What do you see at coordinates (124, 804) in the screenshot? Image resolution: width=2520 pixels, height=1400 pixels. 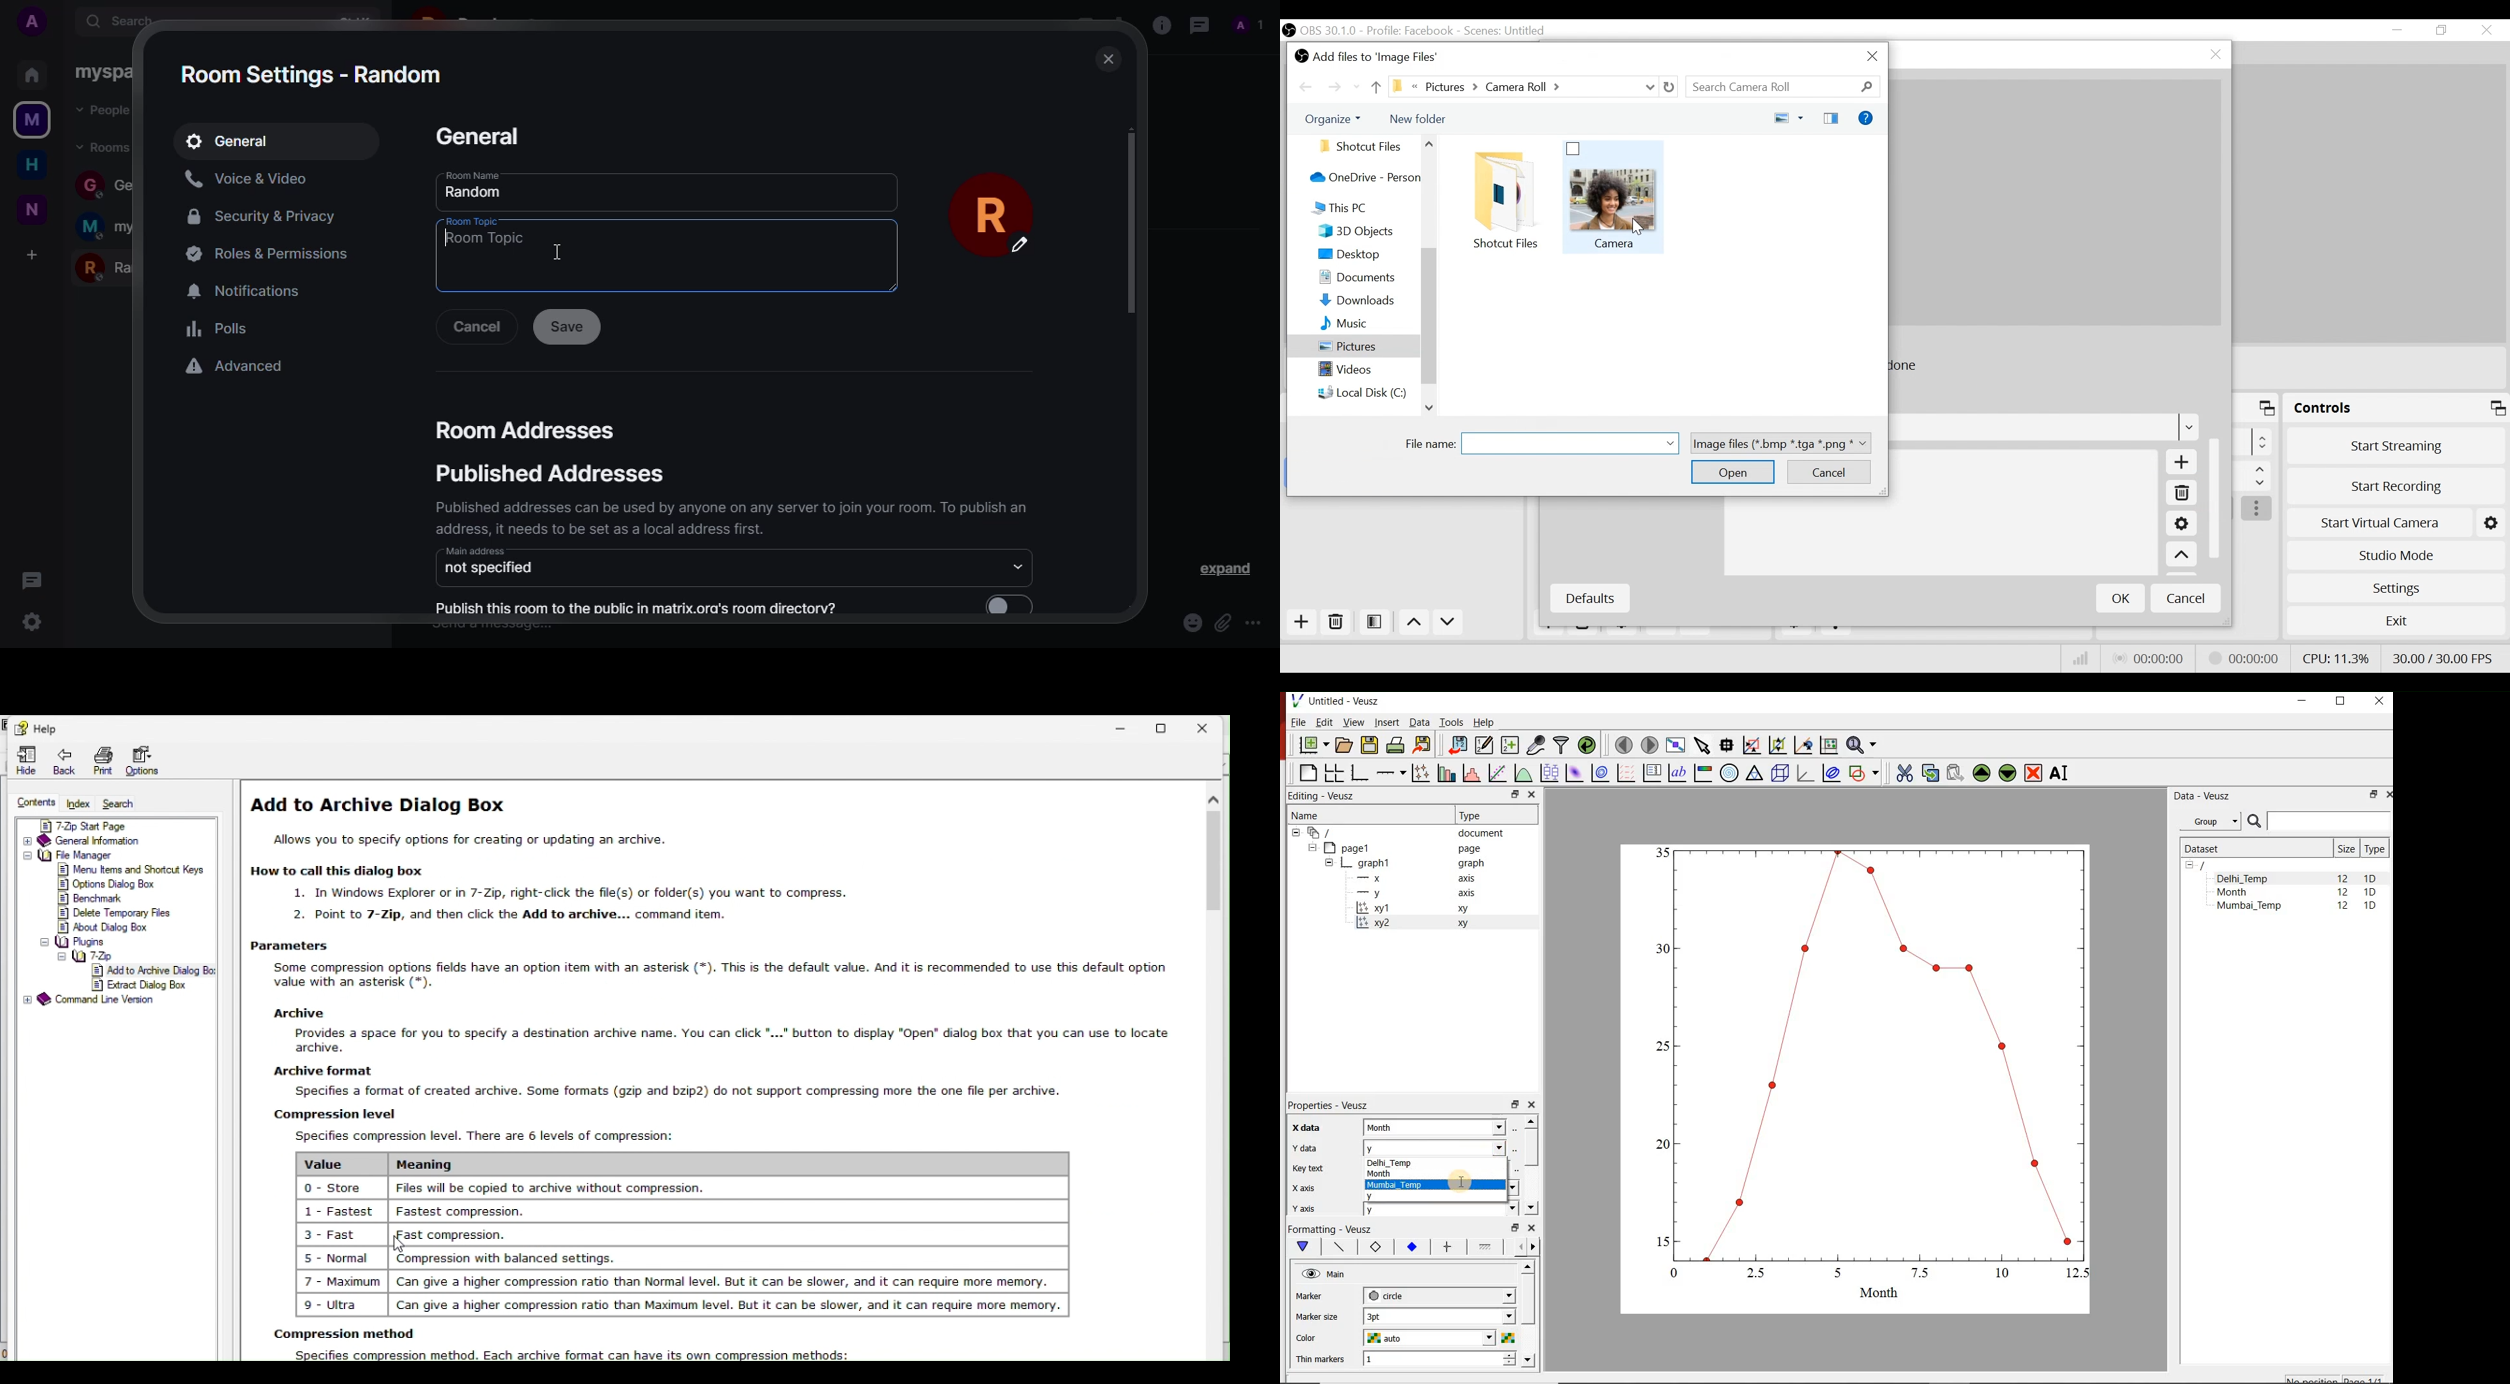 I see `Search` at bounding box center [124, 804].